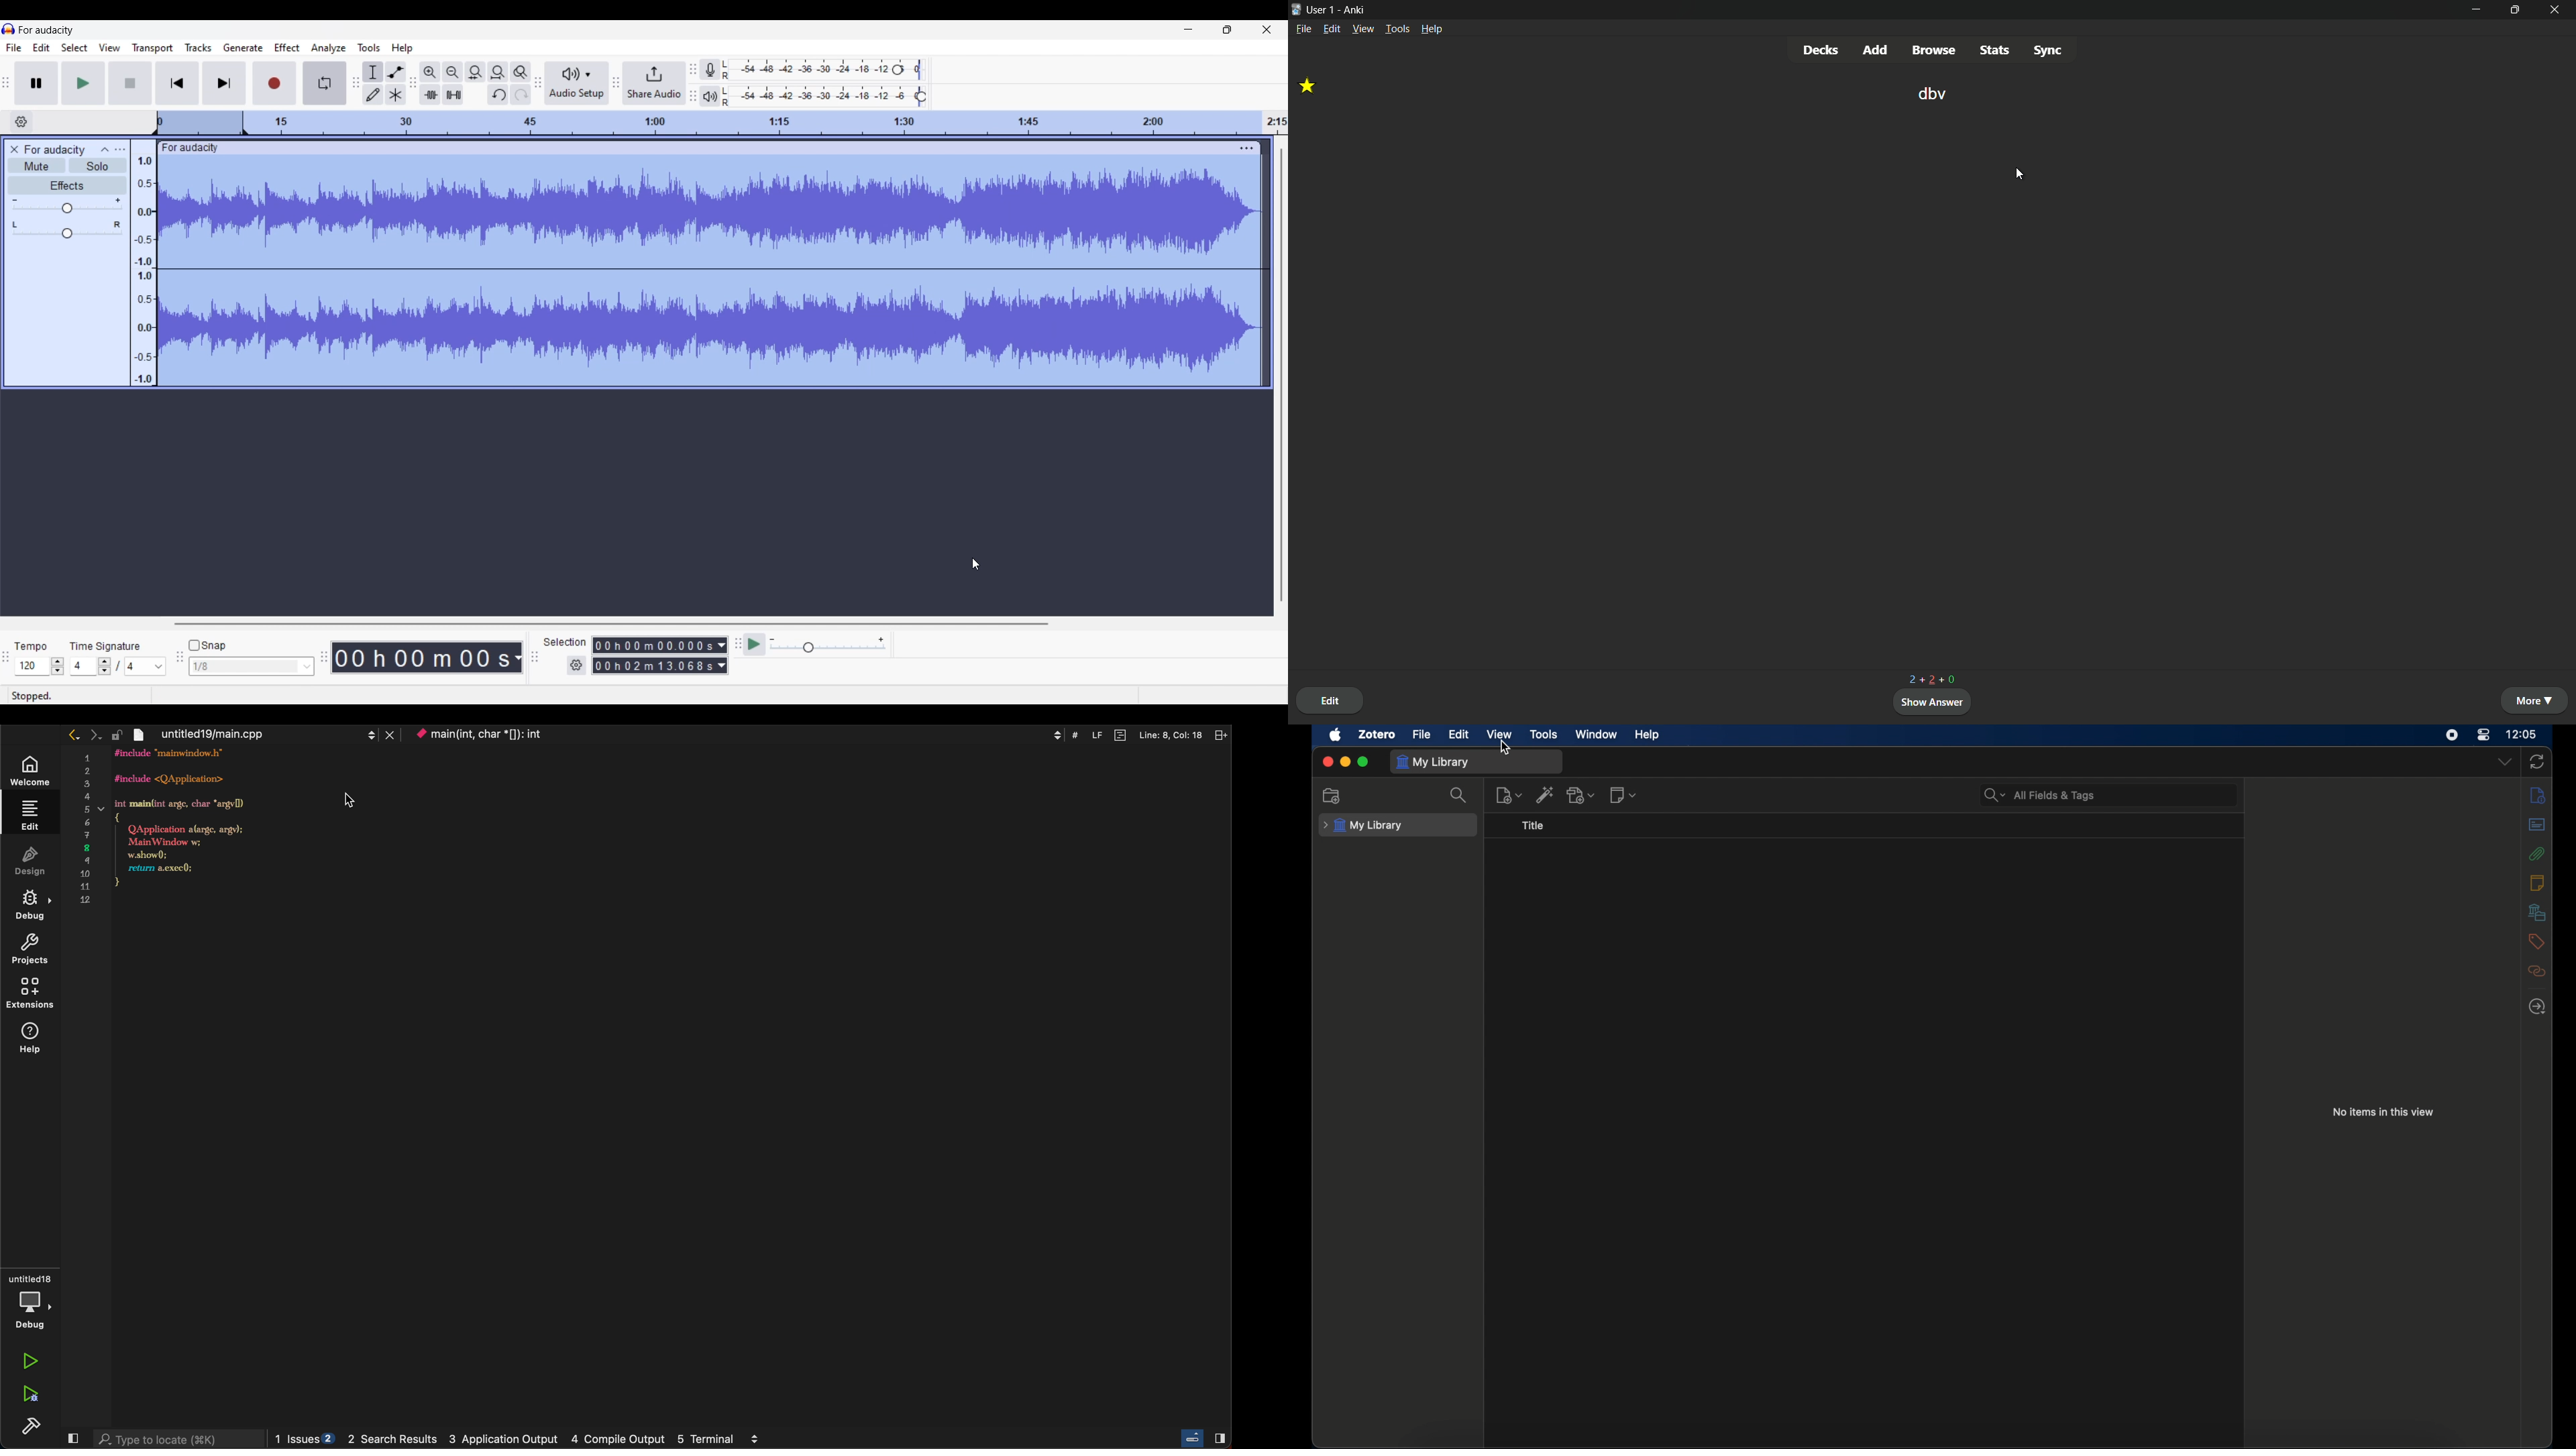 This screenshot has height=1456, width=2576. Describe the element at coordinates (453, 95) in the screenshot. I see `Silence audio selection` at that location.